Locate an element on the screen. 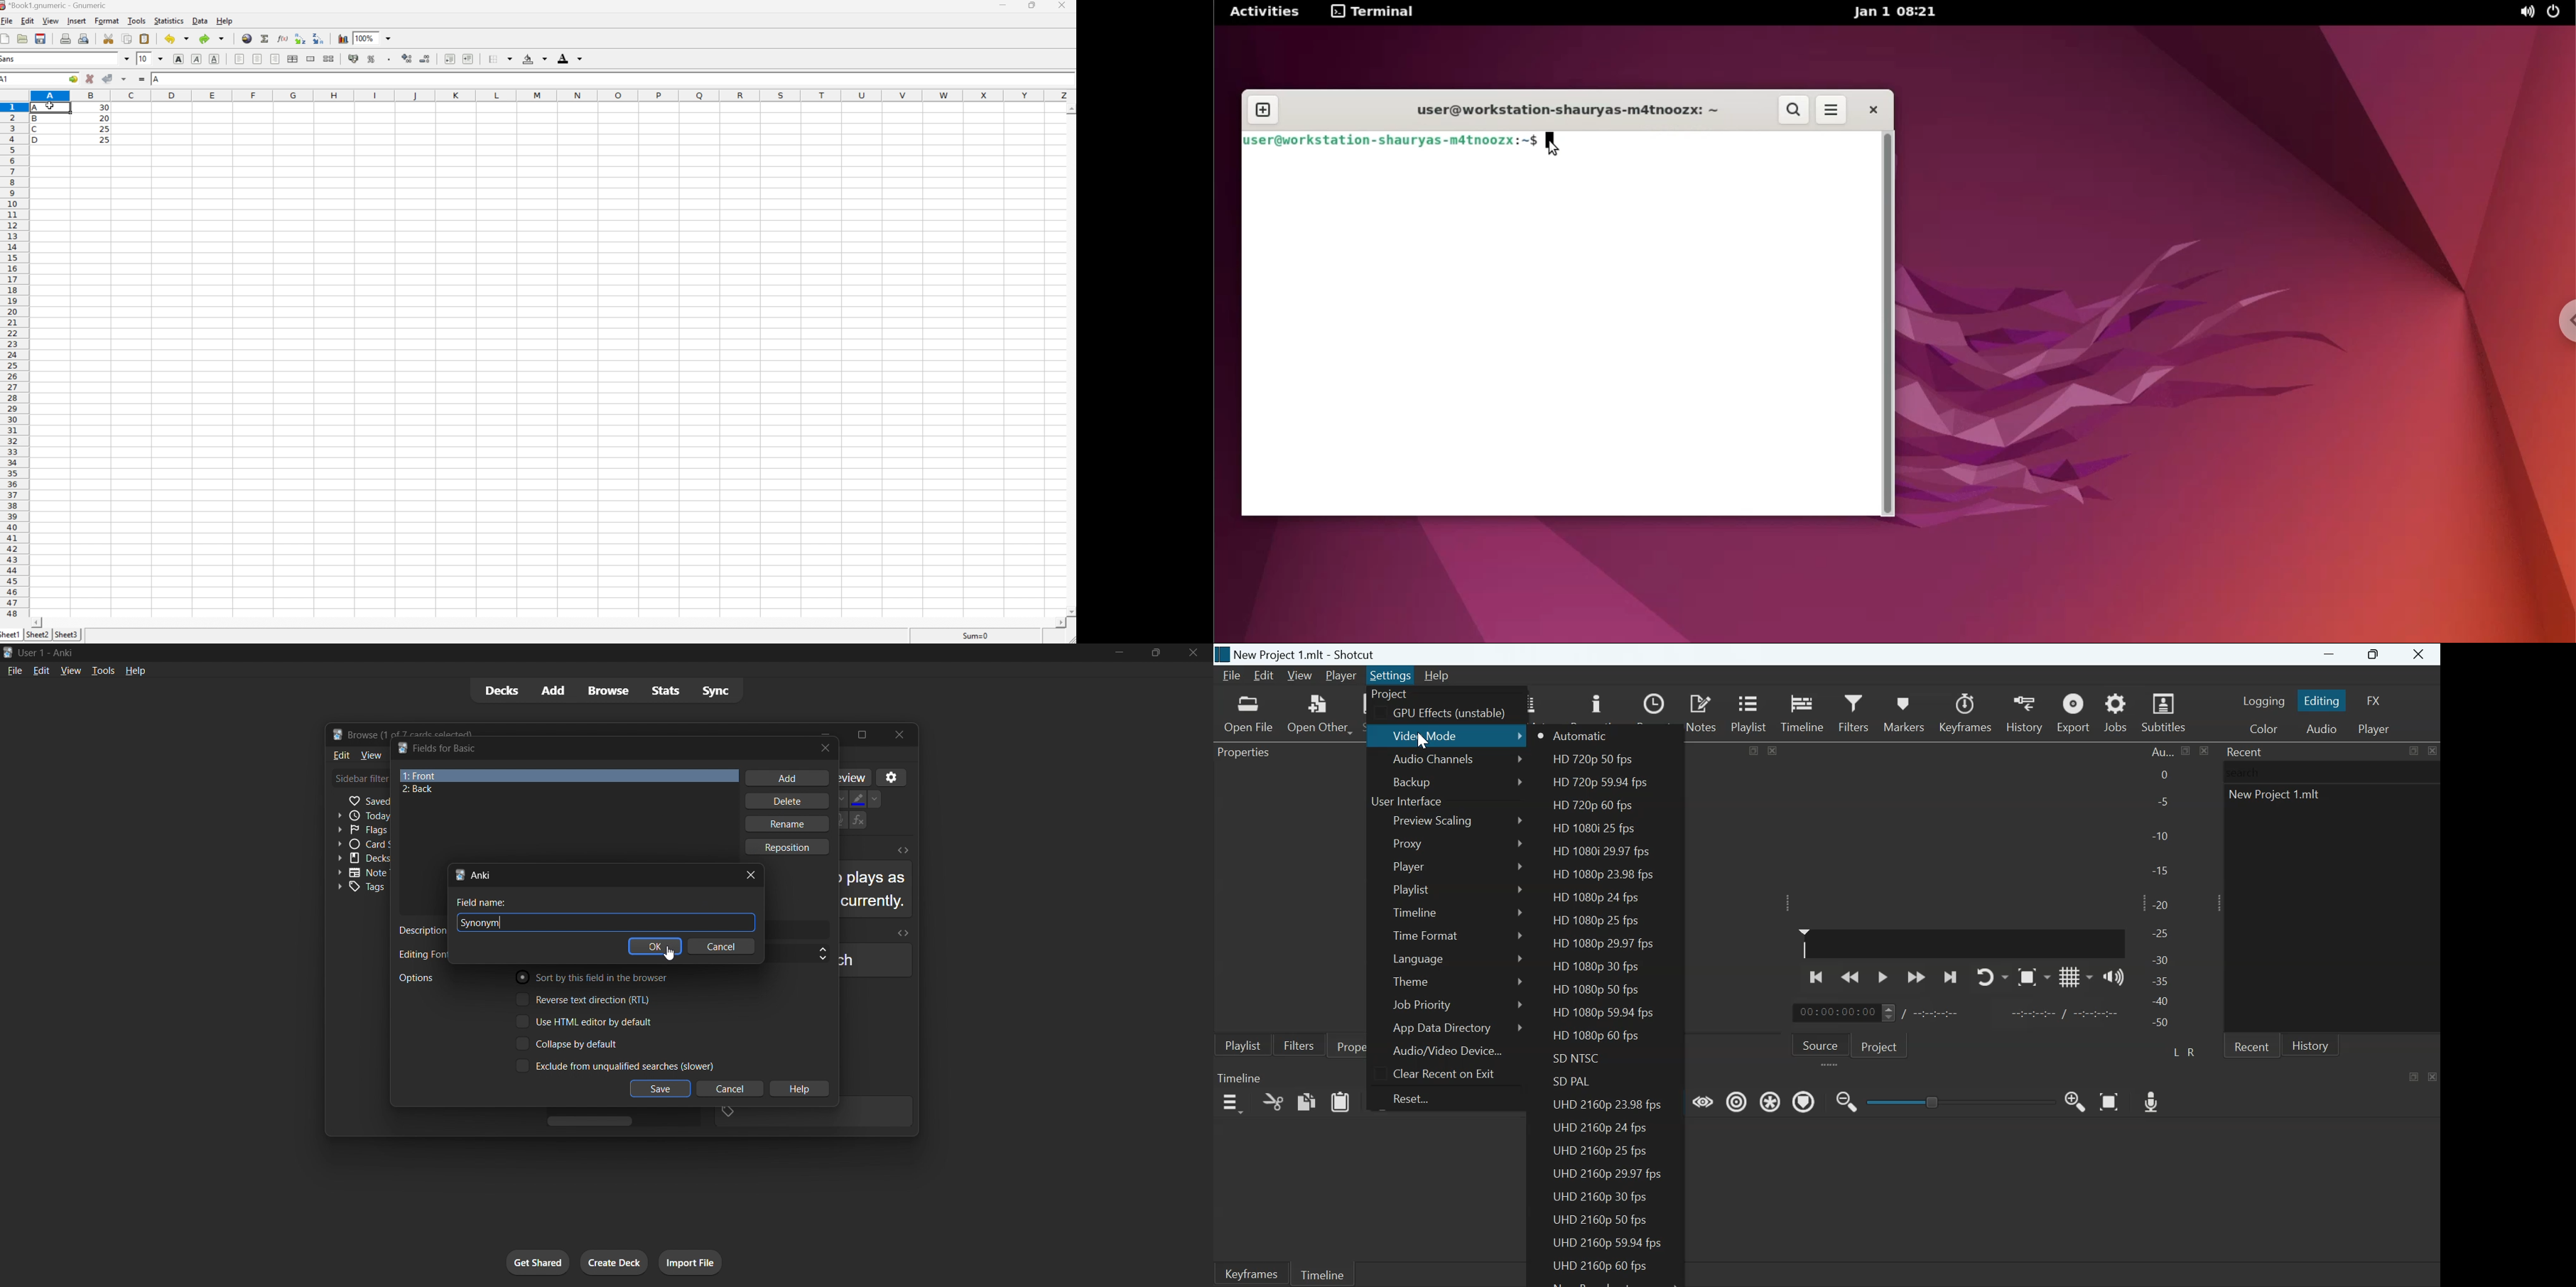 The width and height of the screenshot is (2576, 1288). edit is located at coordinates (40, 670).